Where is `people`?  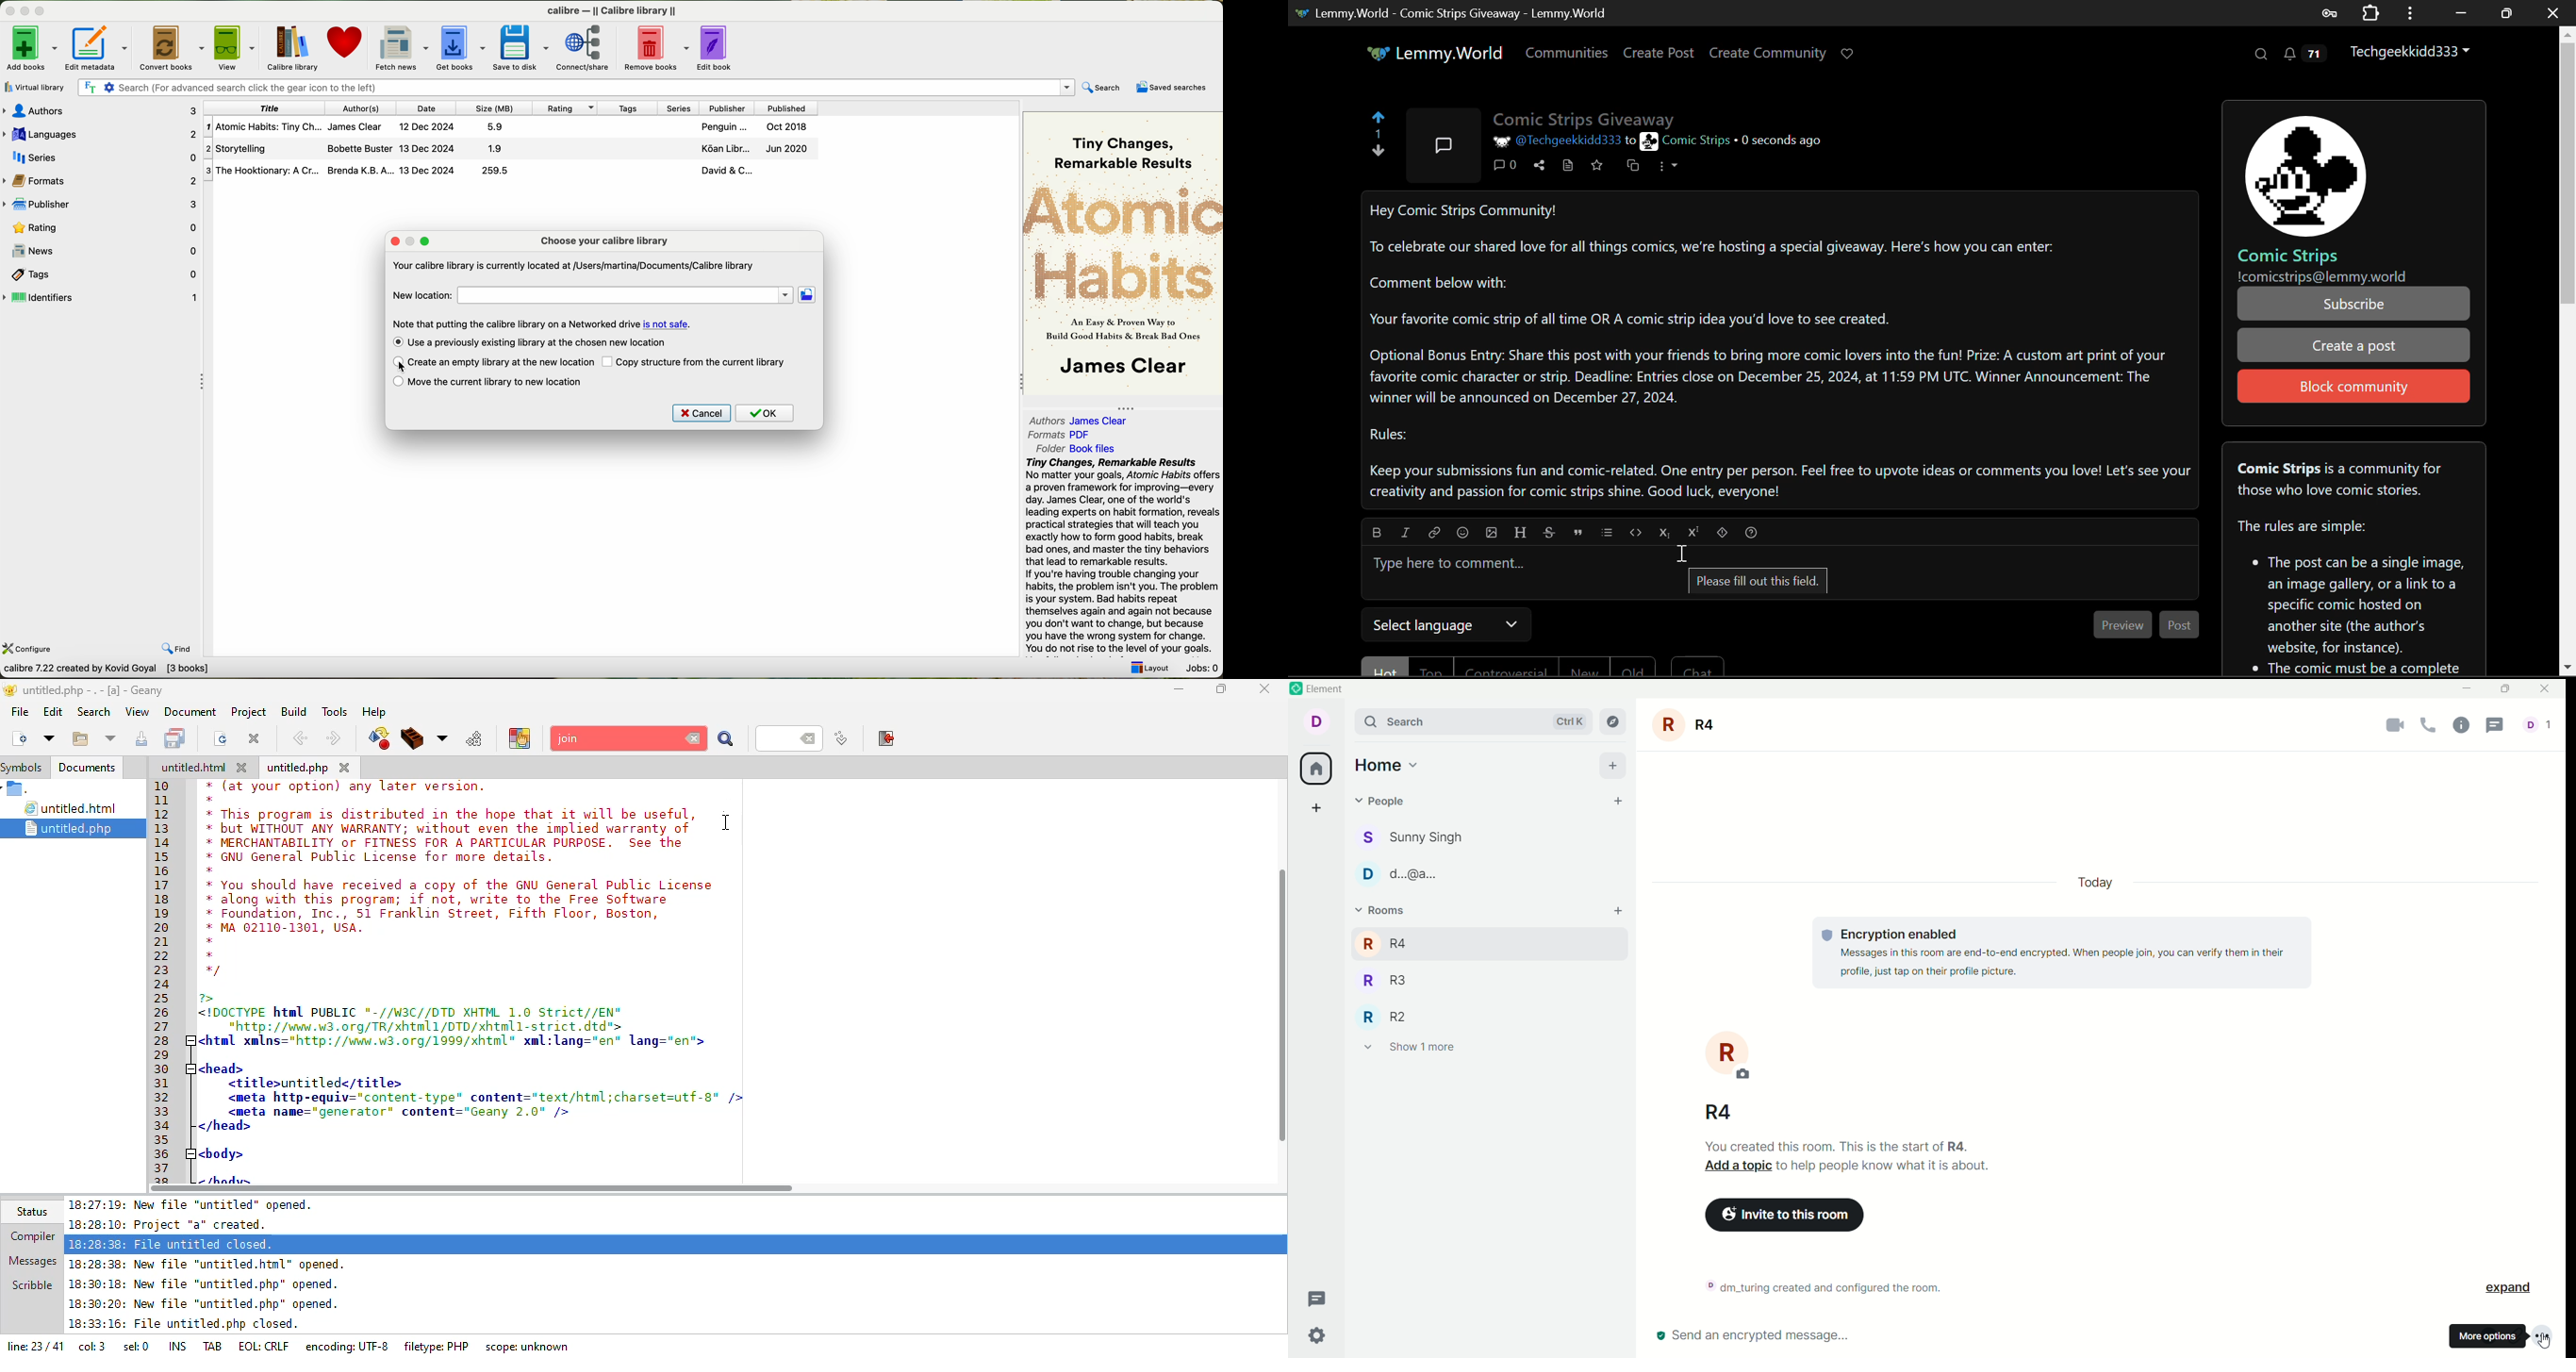
people is located at coordinates (2537, 726).